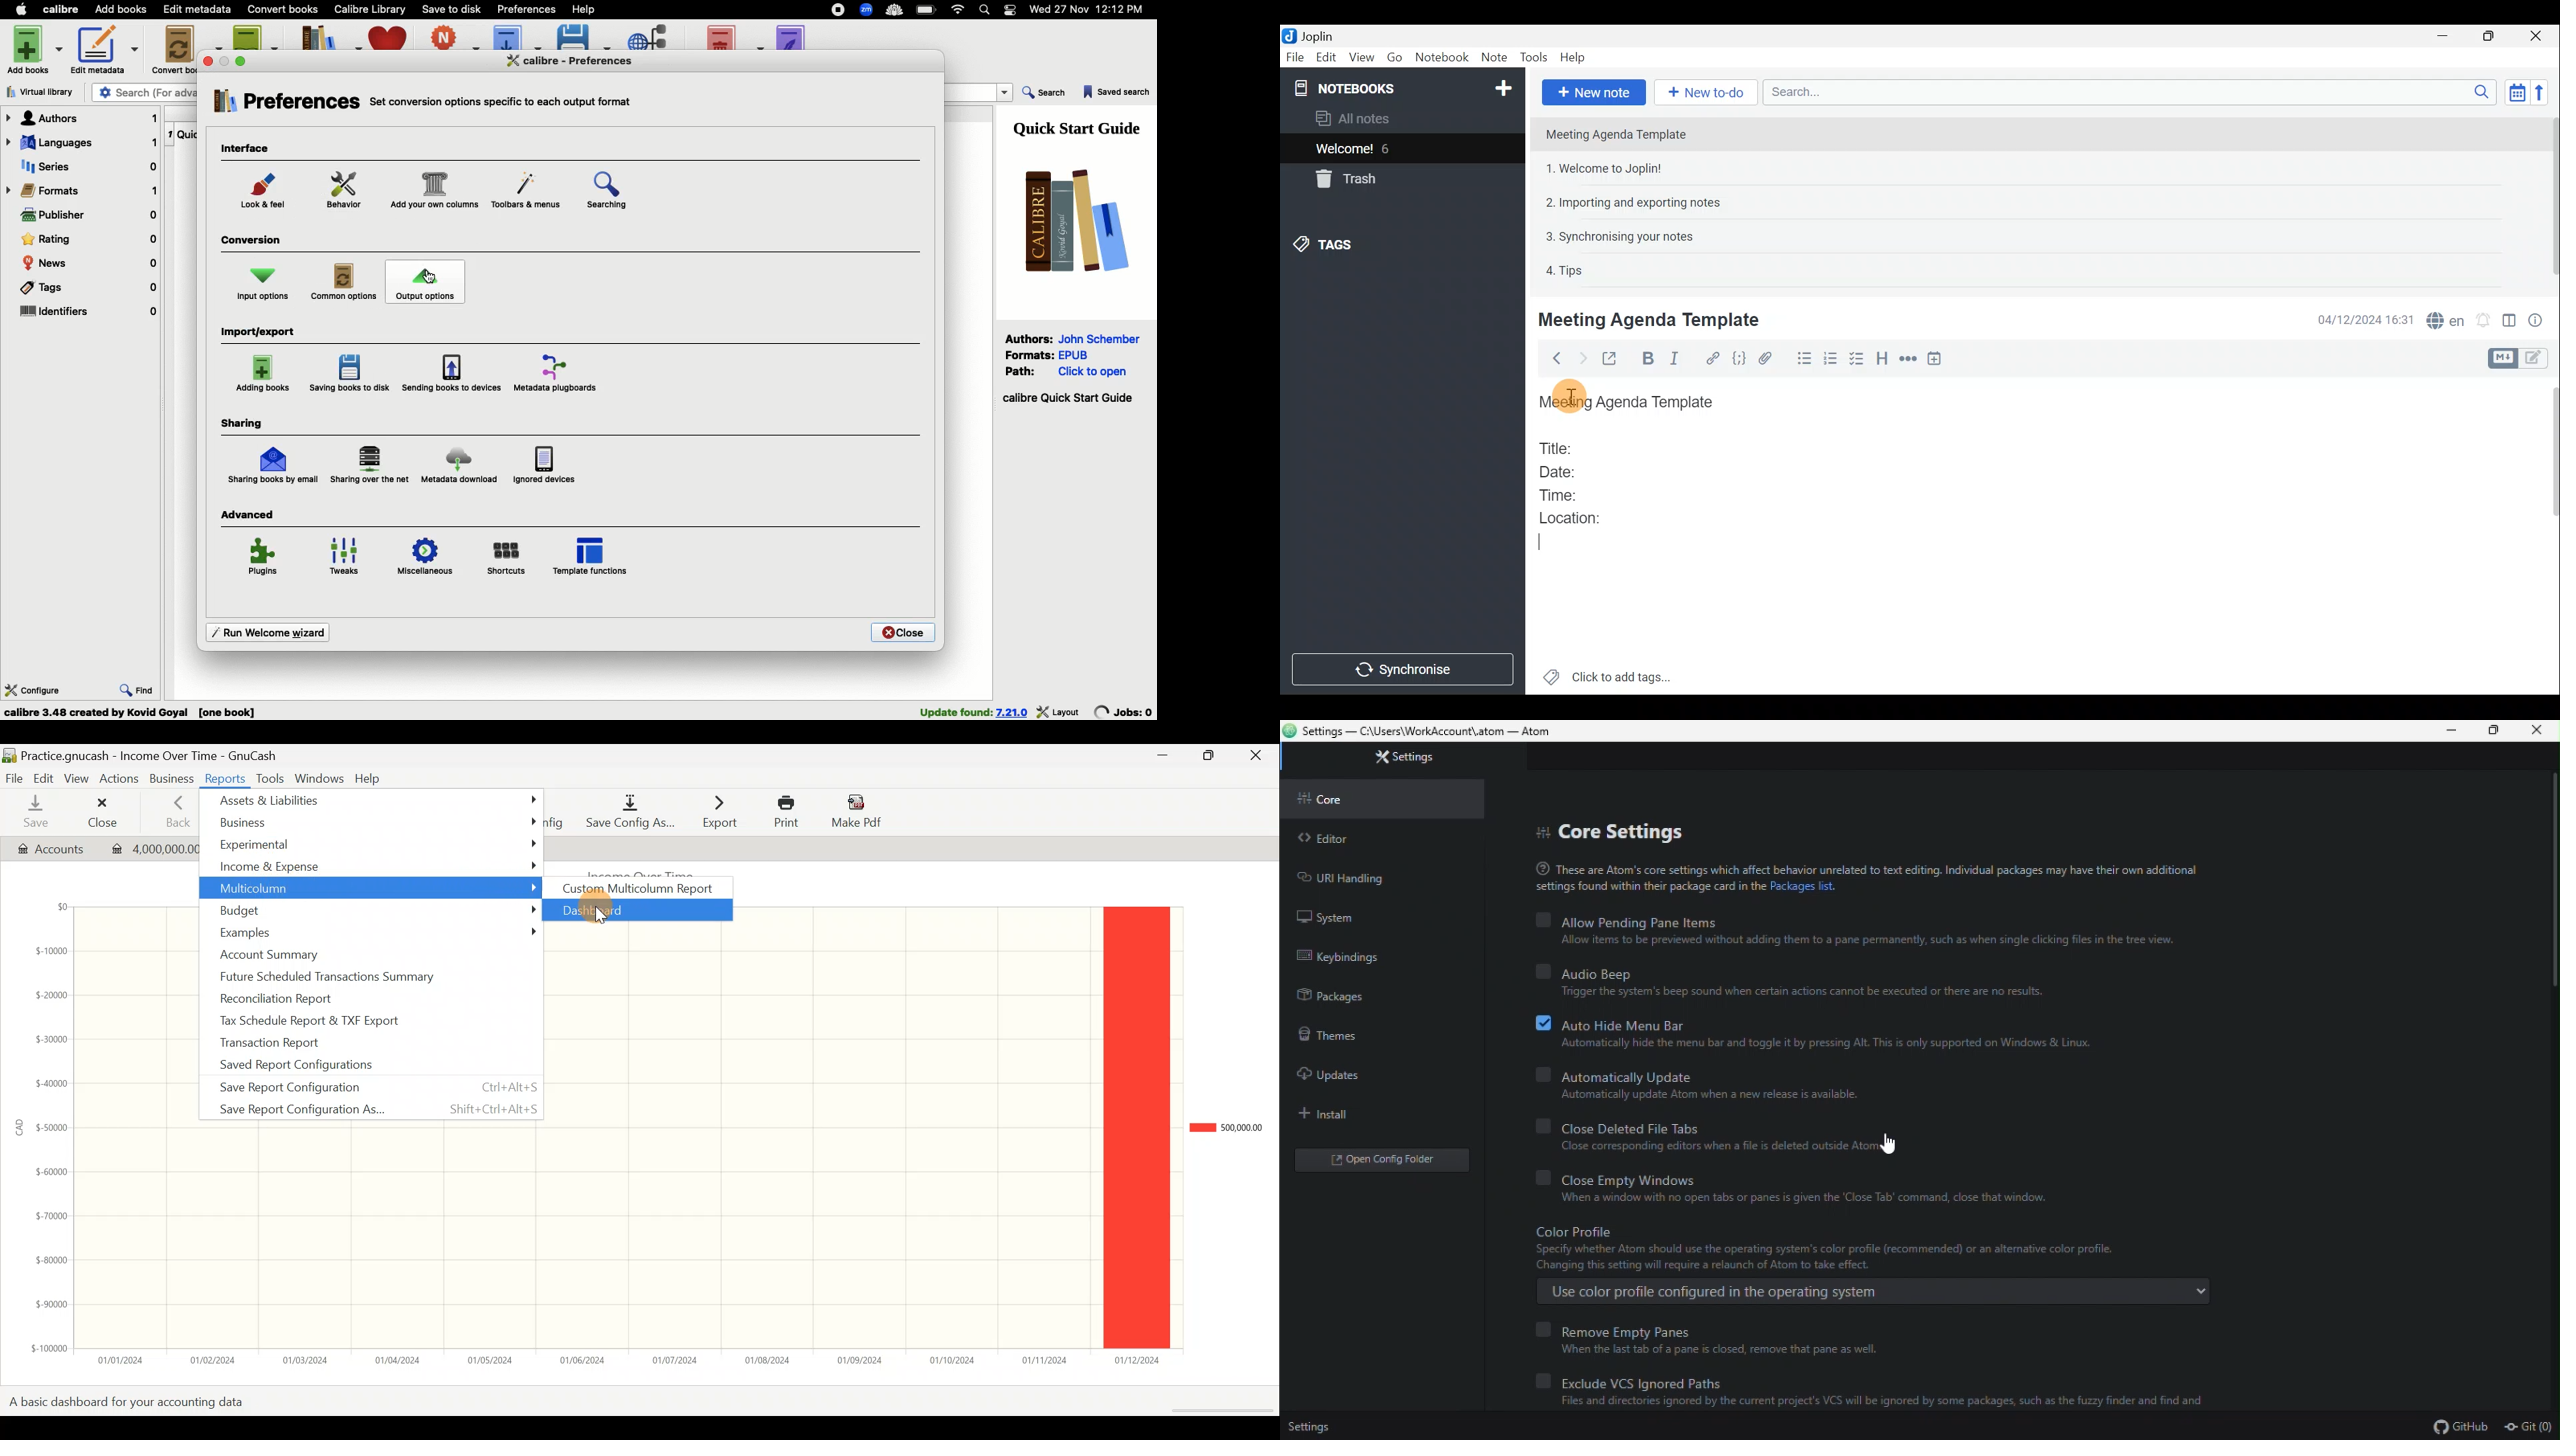 This screenshot has height=1456, width=2576. I want to click on 6, so click(1389, 149).